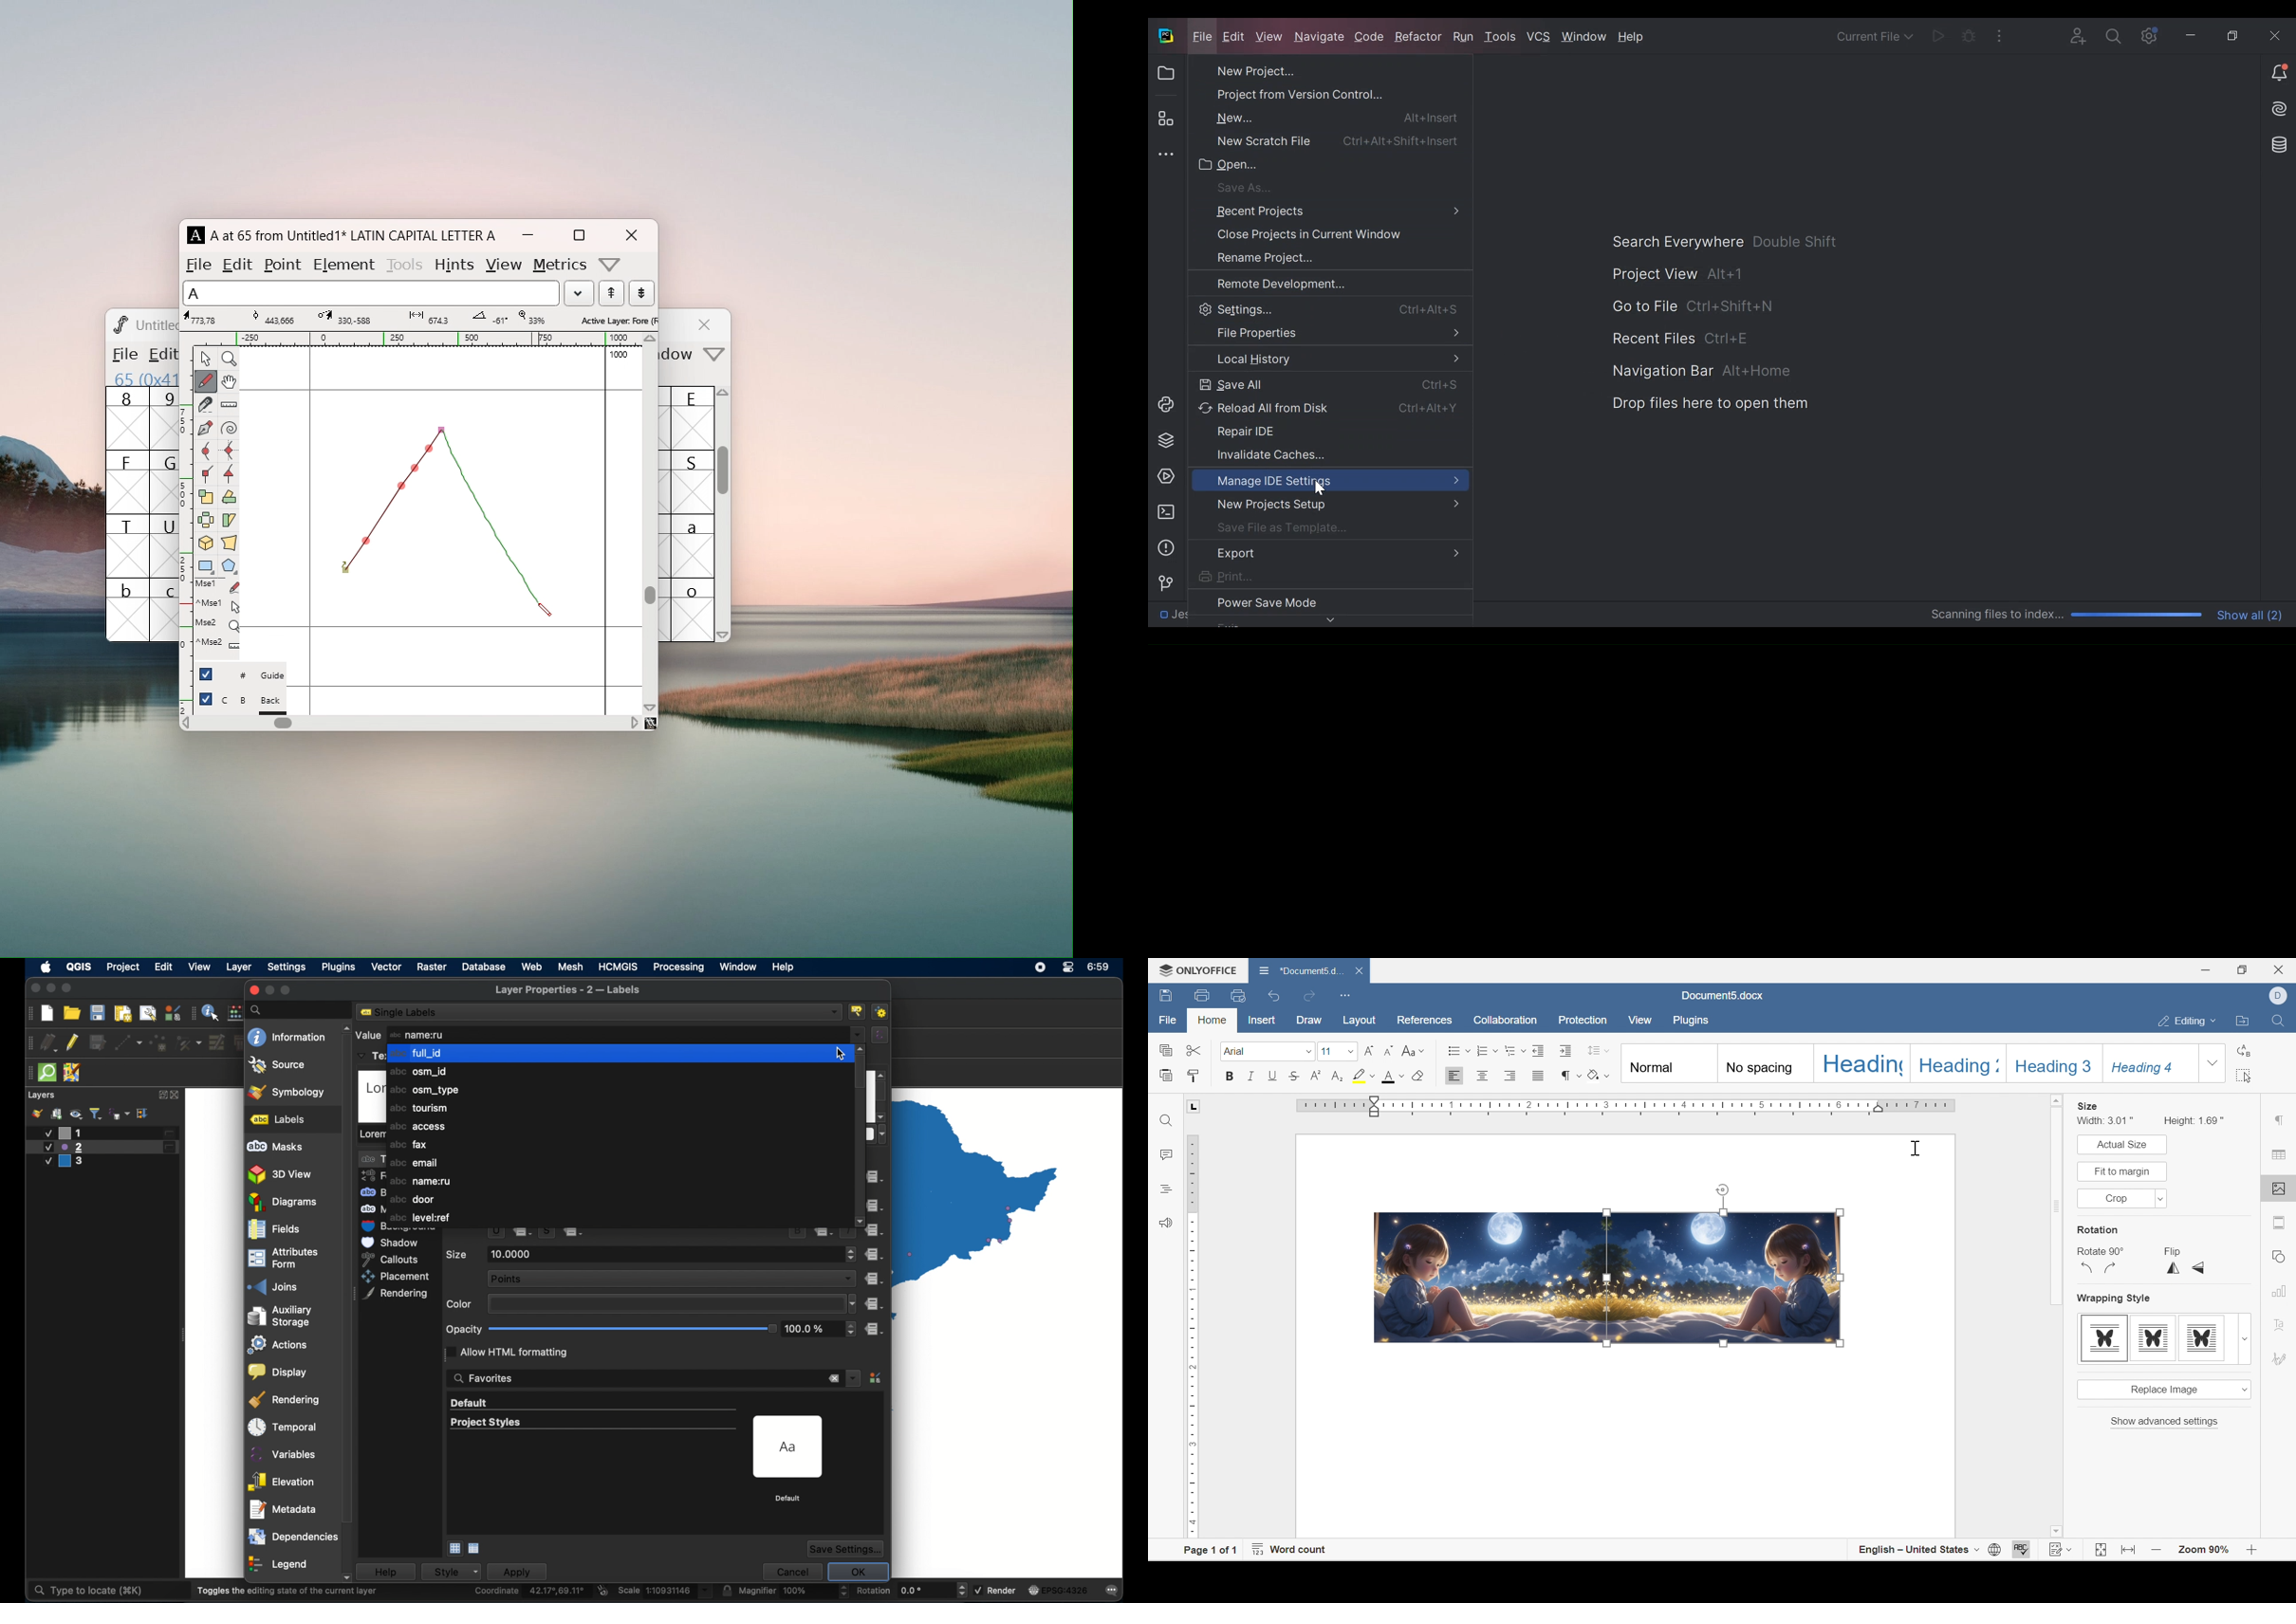 This screenshot has height=1624, width=2296. What do you see at coordinates (218, 604) in the screenshot?
I see `^Mse2` at bounding box center [218, 604].